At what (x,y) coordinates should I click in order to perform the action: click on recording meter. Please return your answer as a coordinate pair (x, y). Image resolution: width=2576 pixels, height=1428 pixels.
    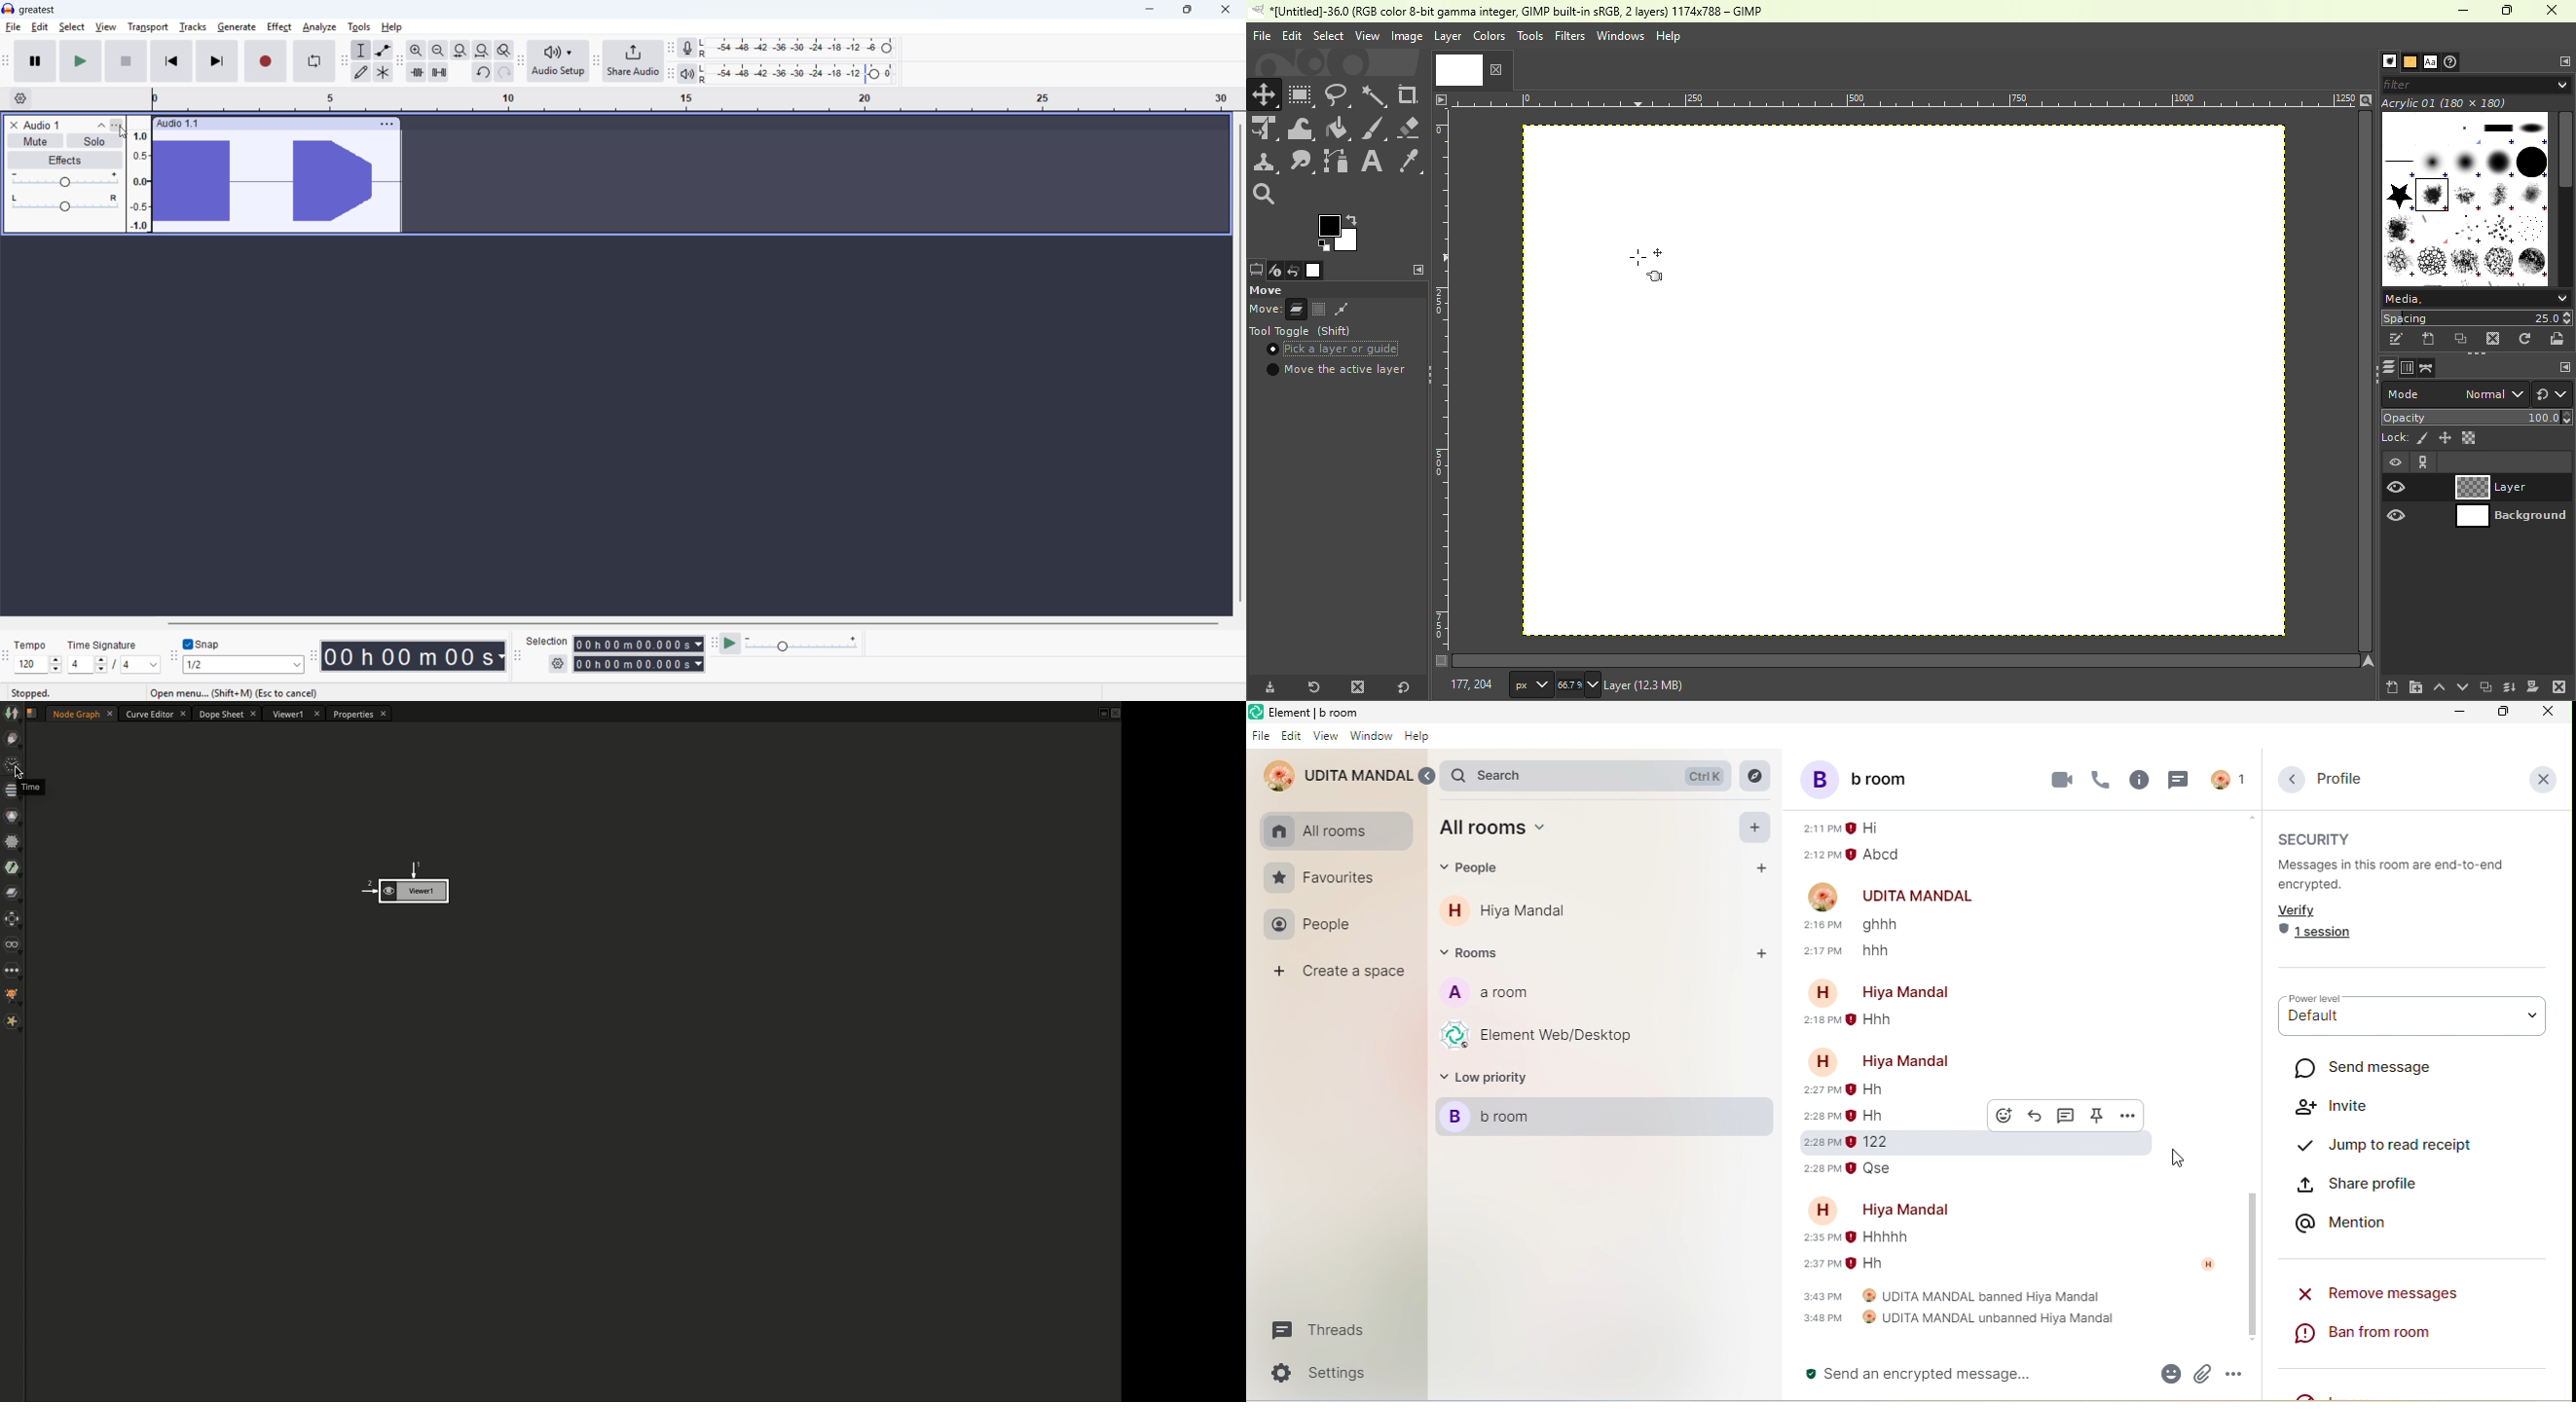
    Looking at the image, I should click on (686, 48).